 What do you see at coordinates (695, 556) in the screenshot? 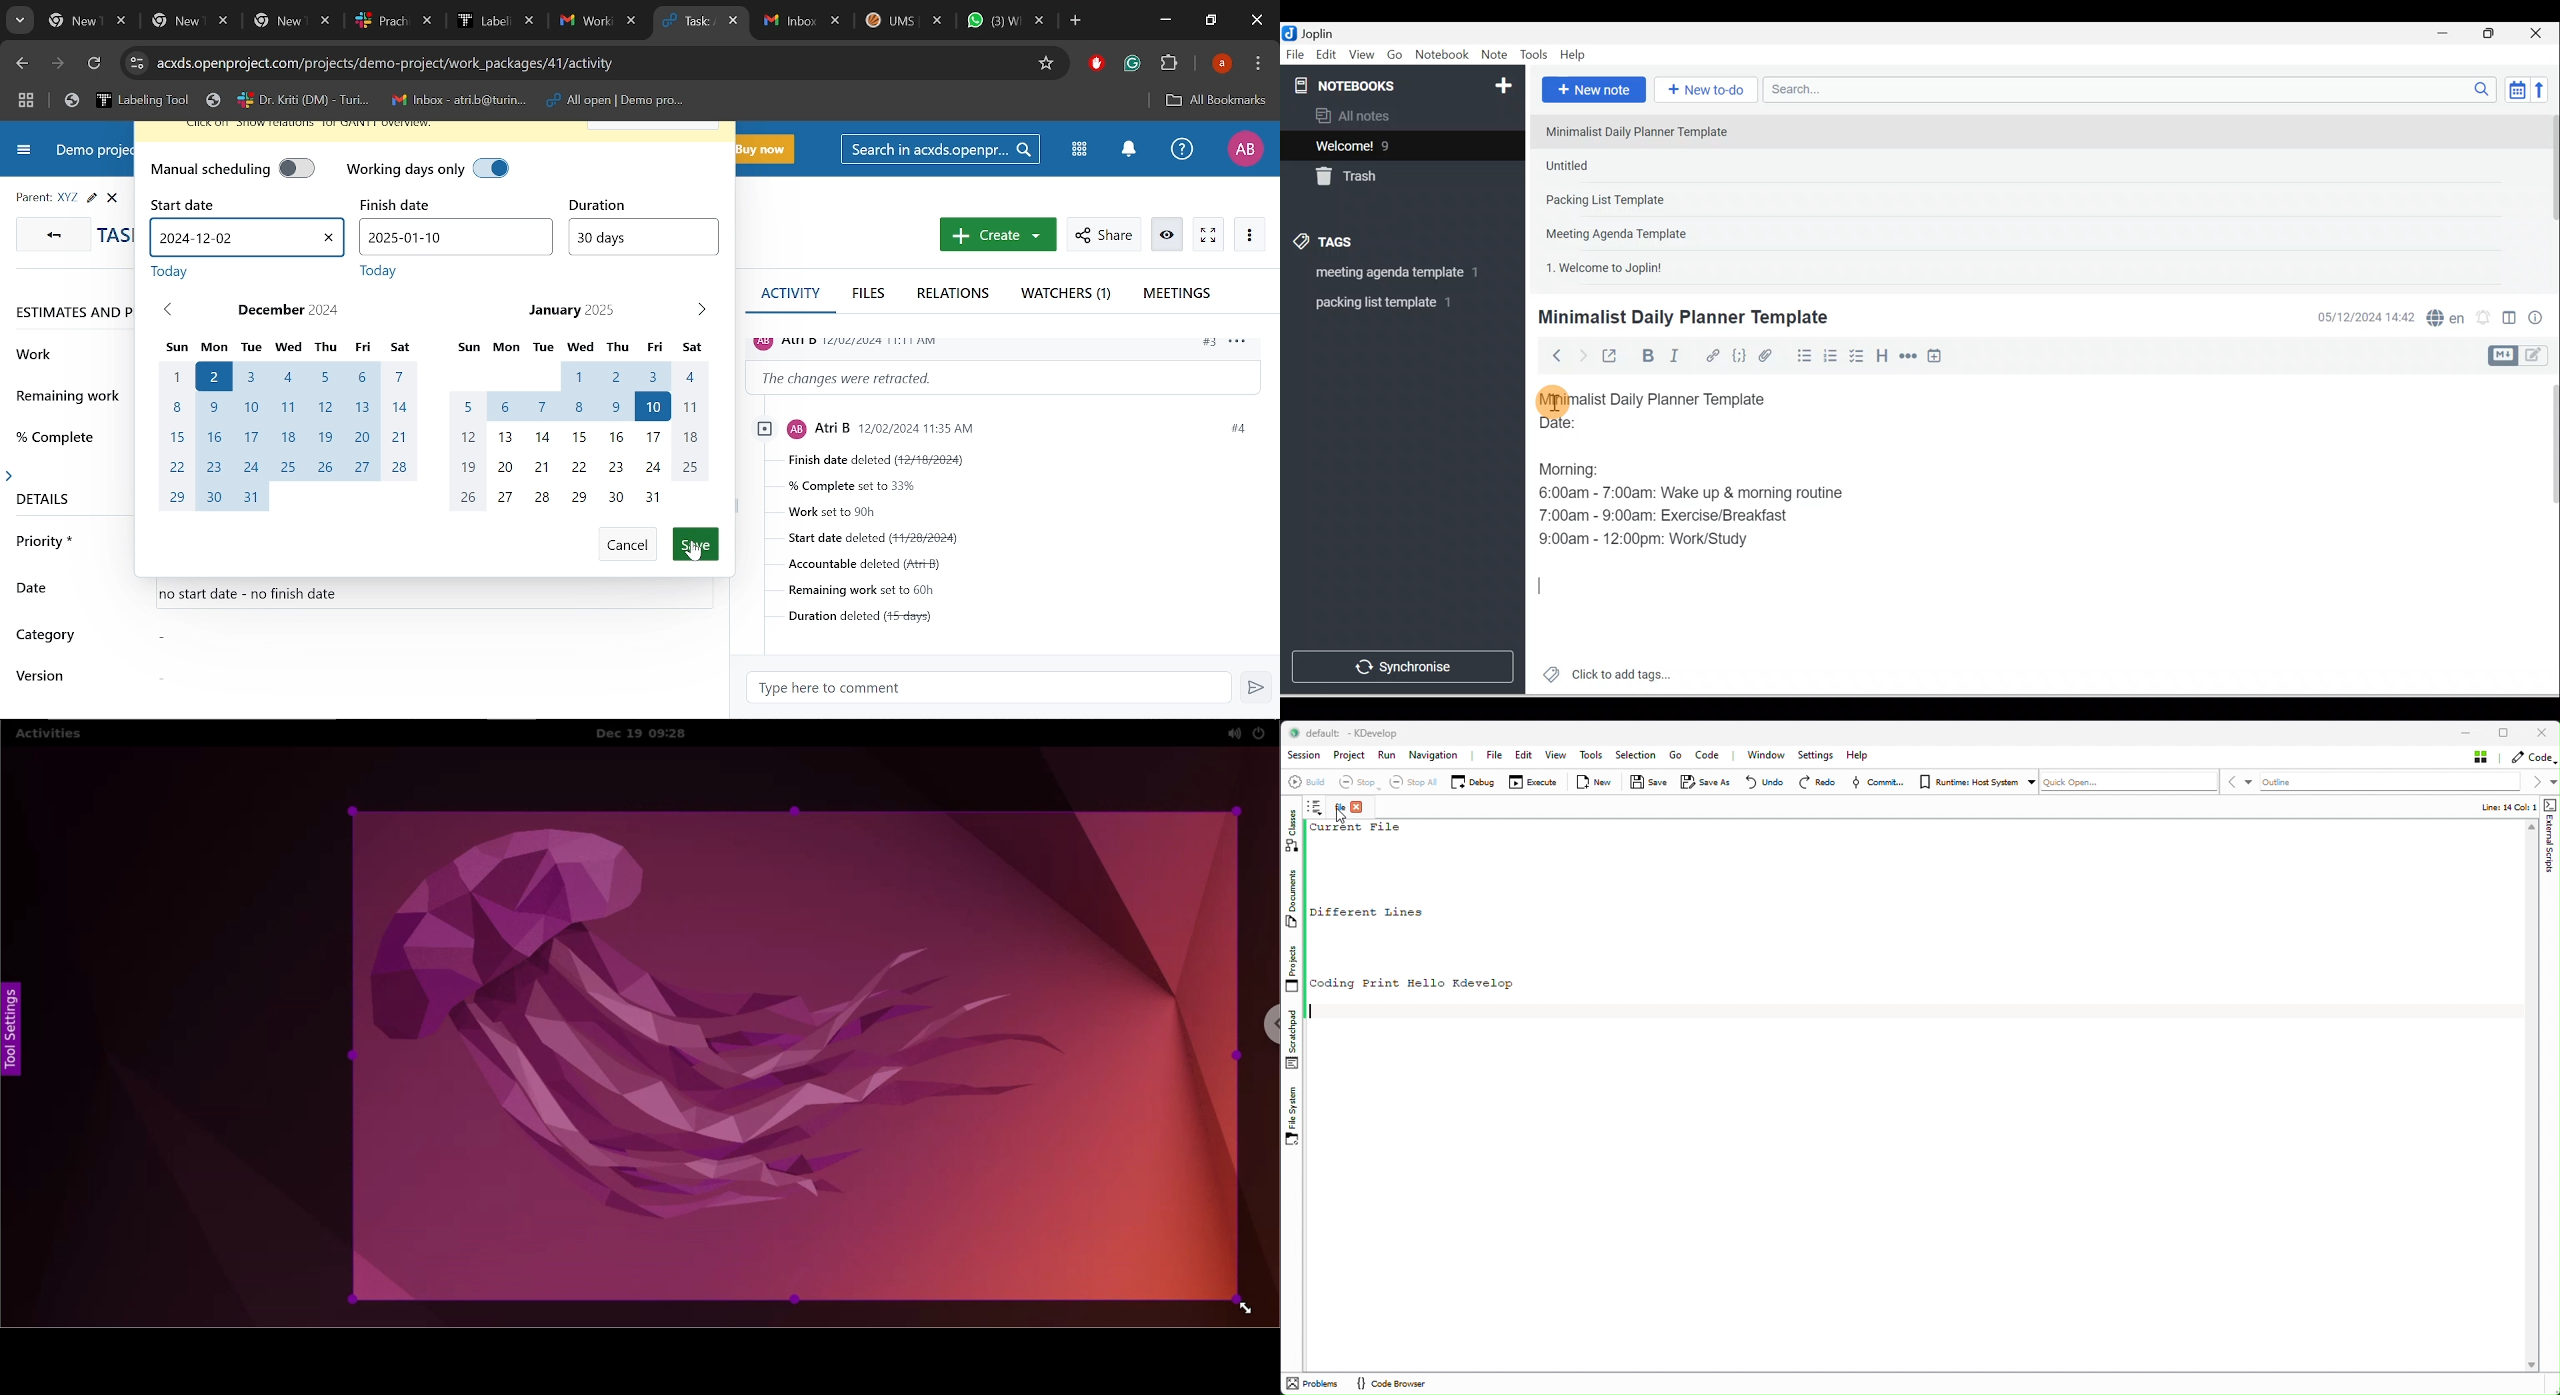
I see `Cursor` at bounding box center [695, 556].